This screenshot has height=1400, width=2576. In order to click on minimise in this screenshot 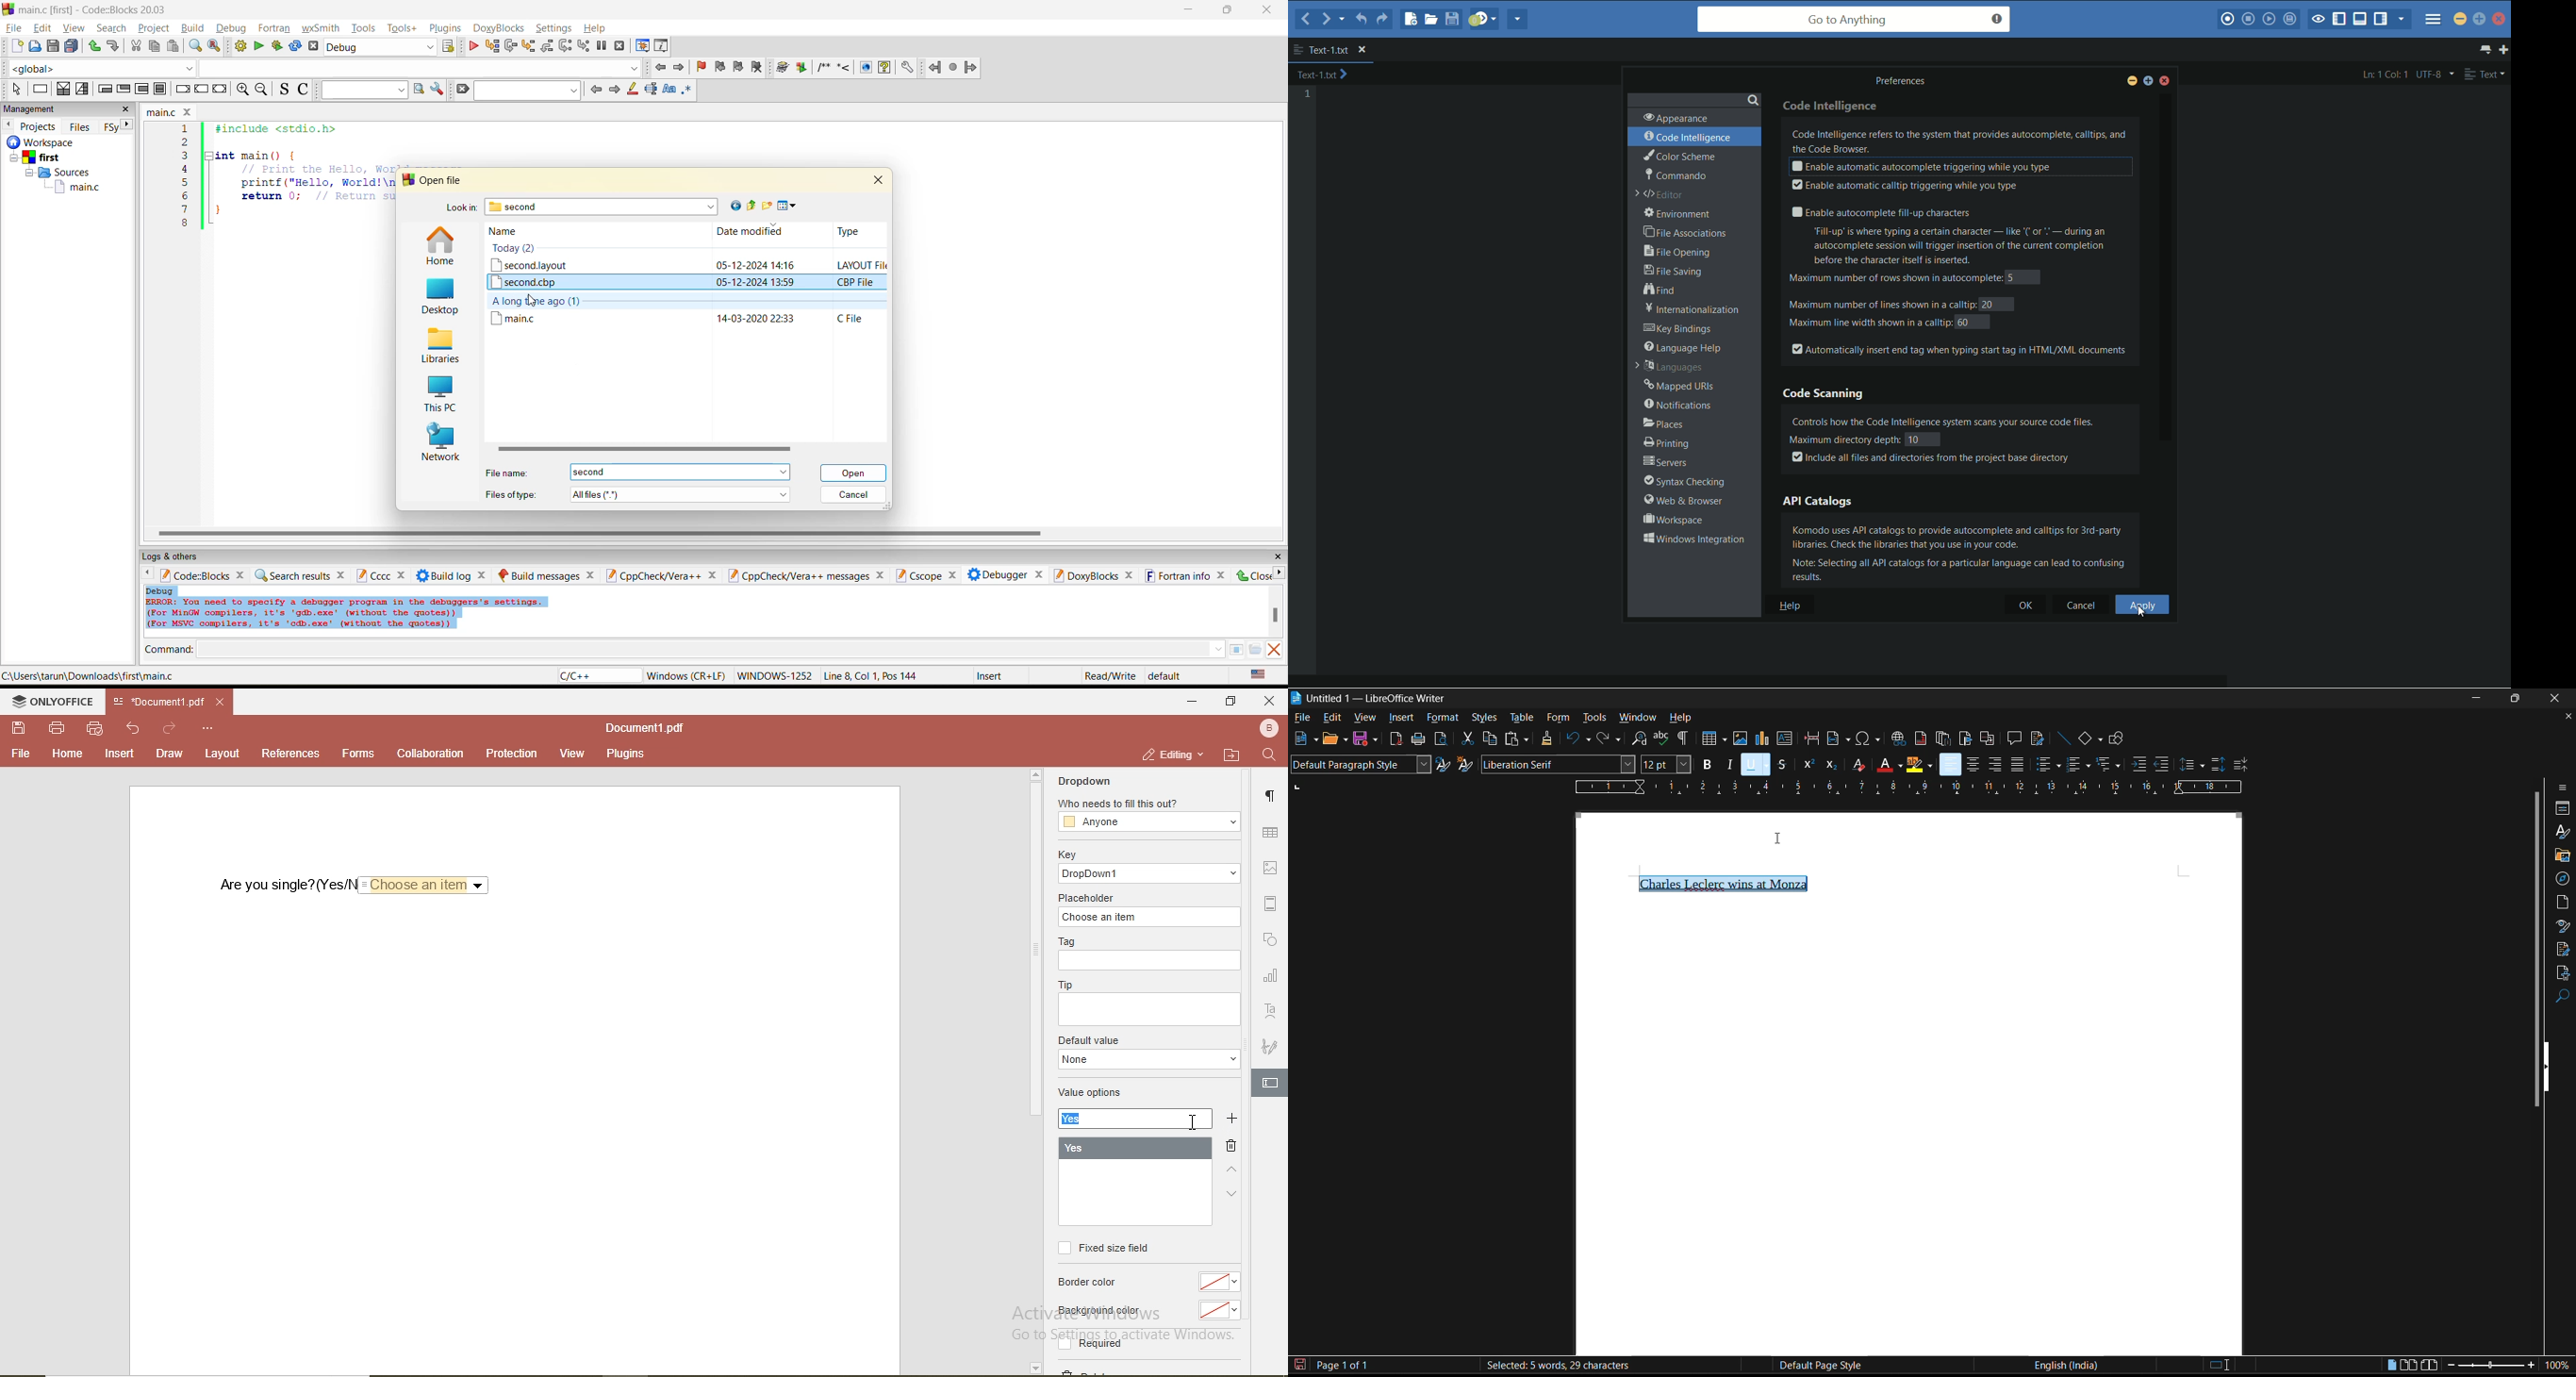, I will do `click(1190, 703)`.